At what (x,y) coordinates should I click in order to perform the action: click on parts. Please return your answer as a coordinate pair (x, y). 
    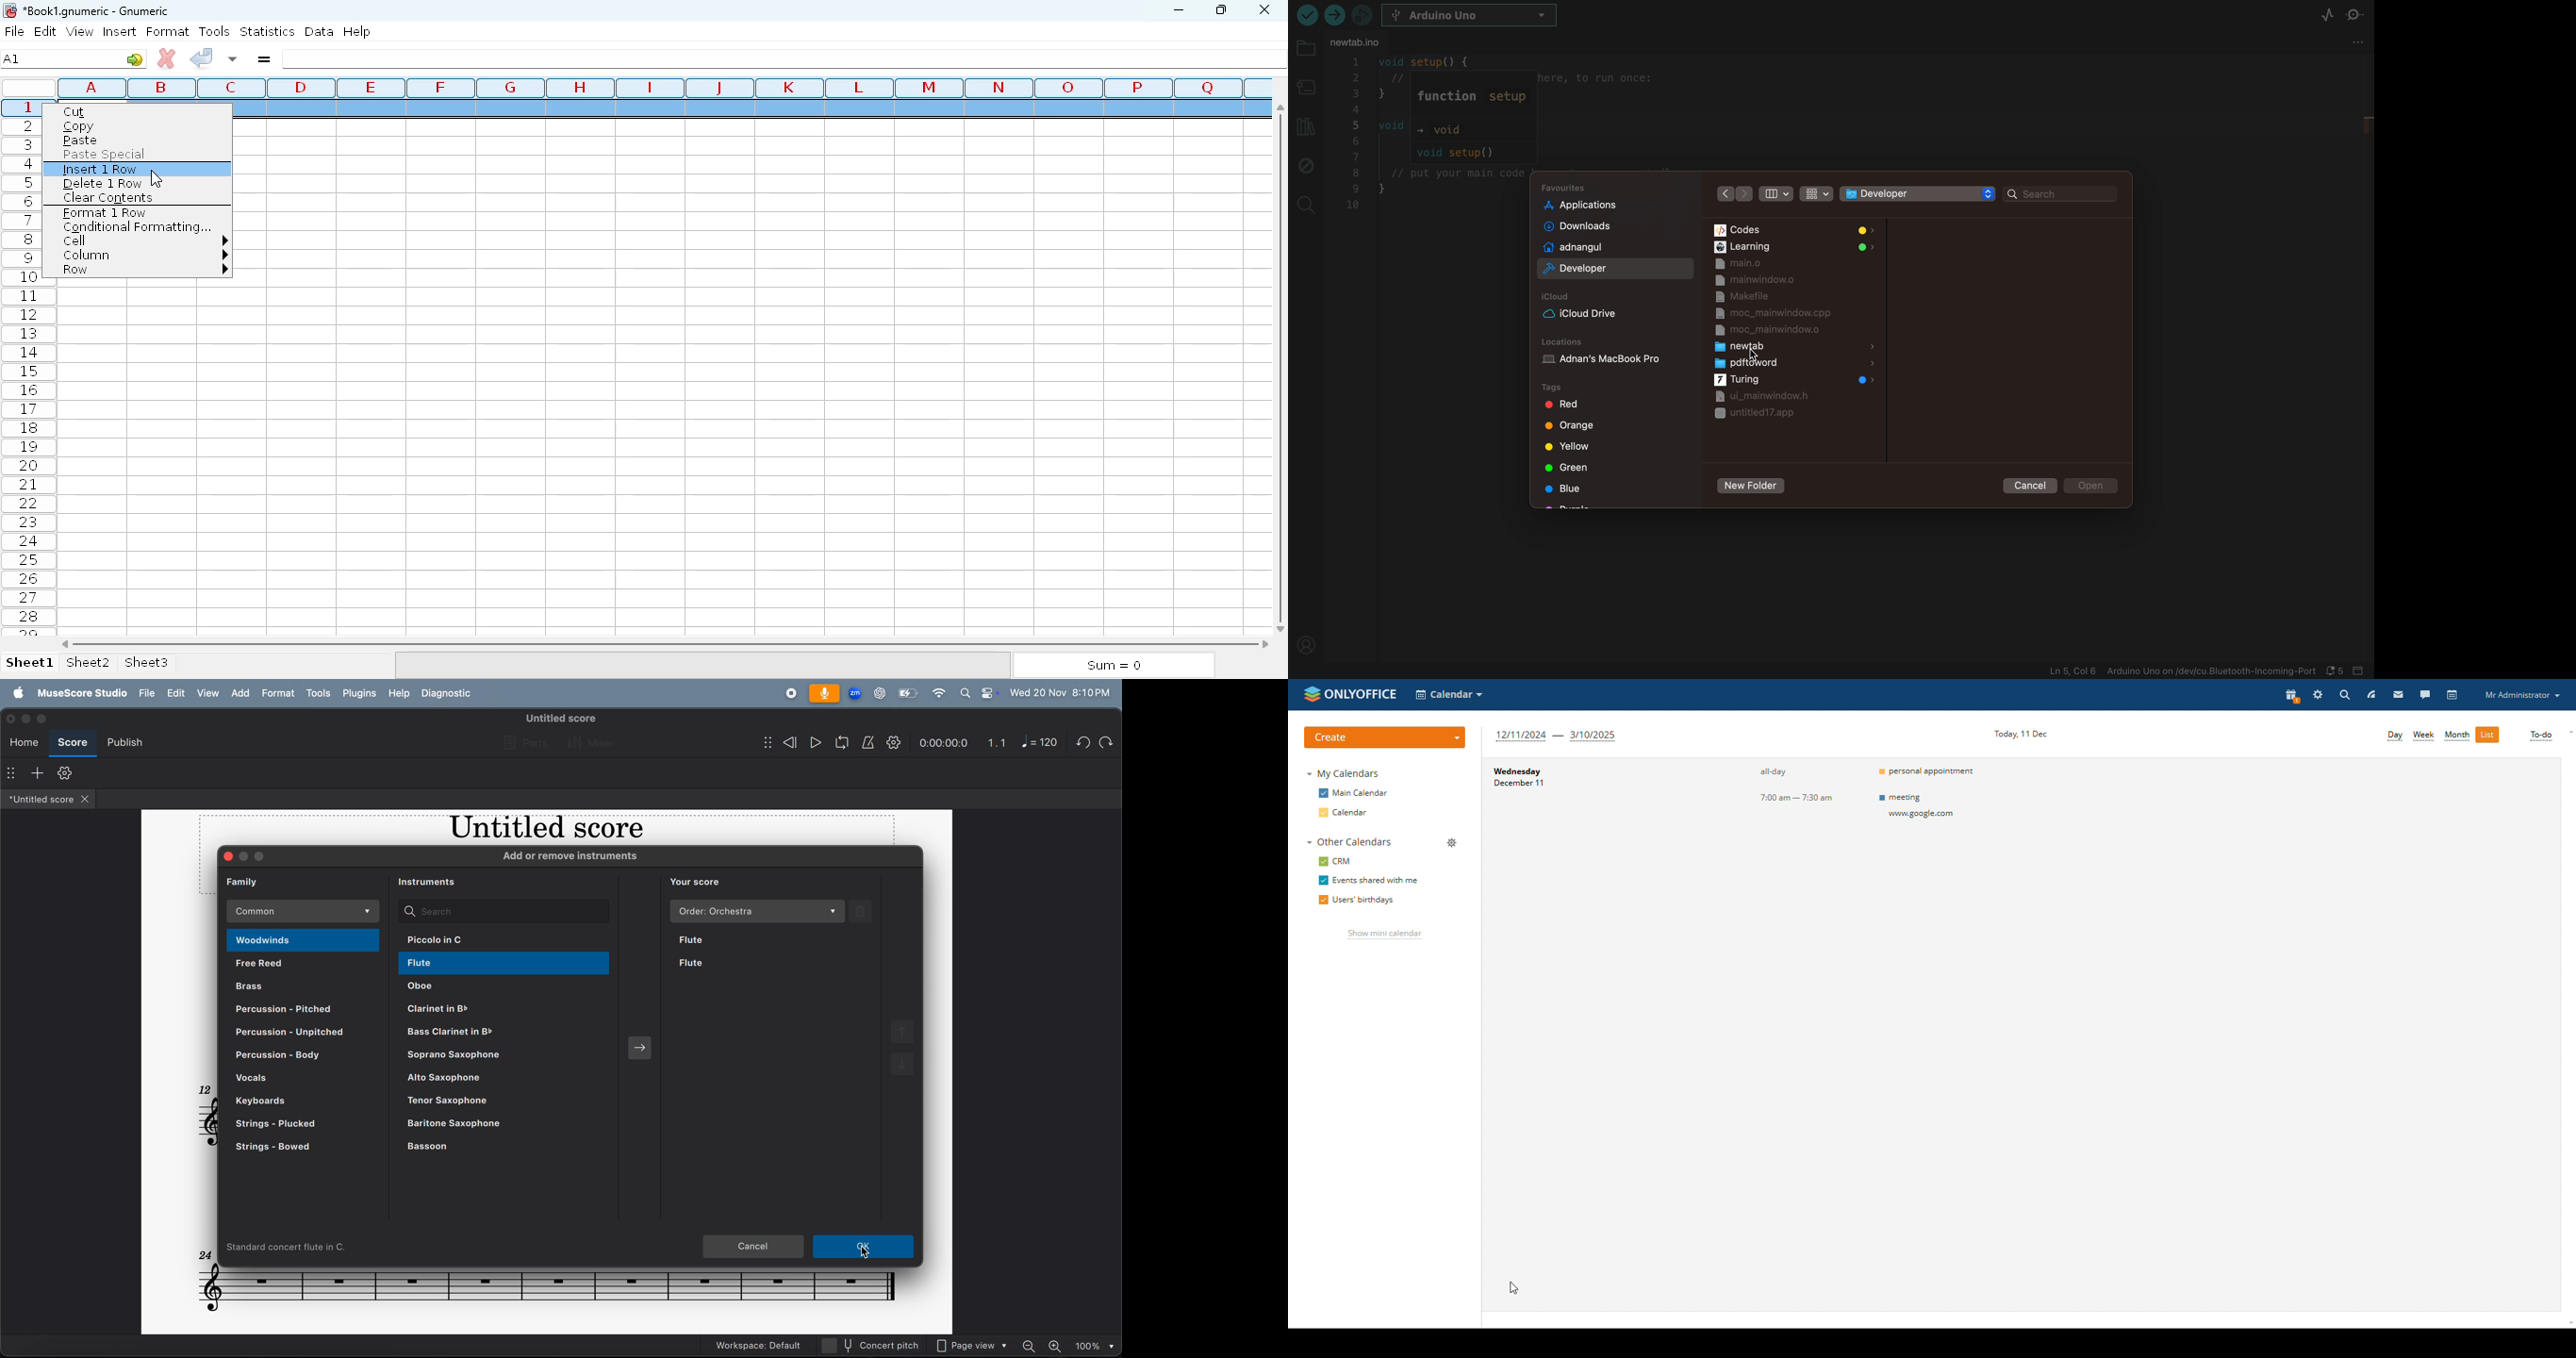
    Looking at the image, I should click on (523, 741).